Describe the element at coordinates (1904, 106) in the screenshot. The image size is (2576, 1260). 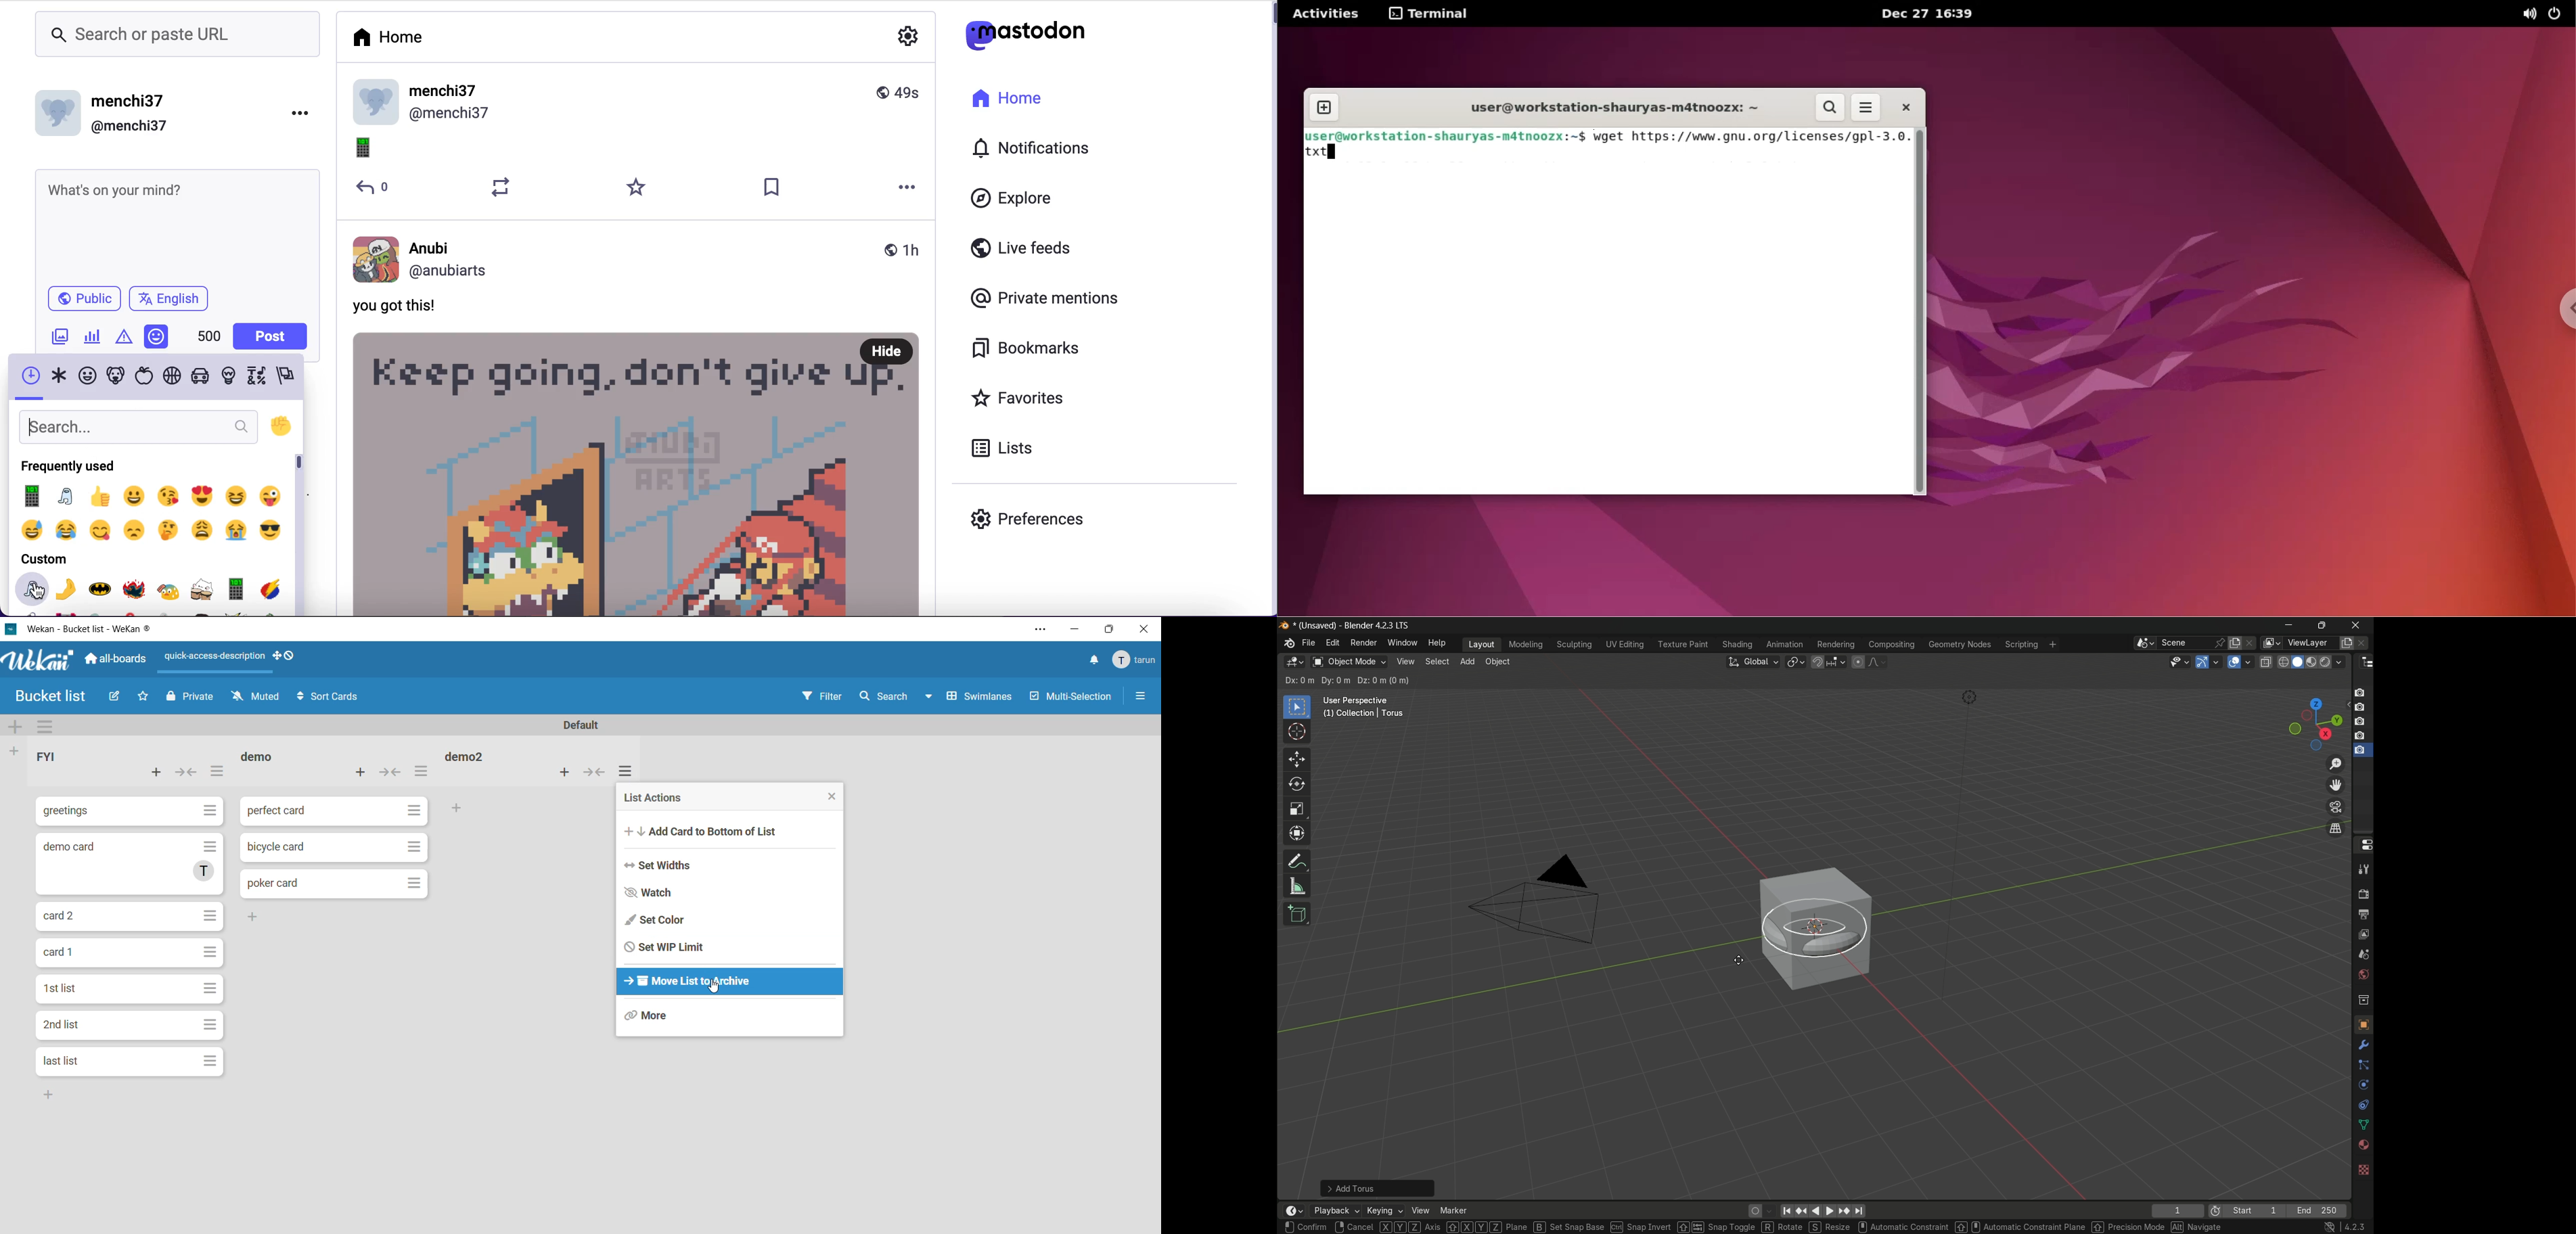
I see `close` at that location.